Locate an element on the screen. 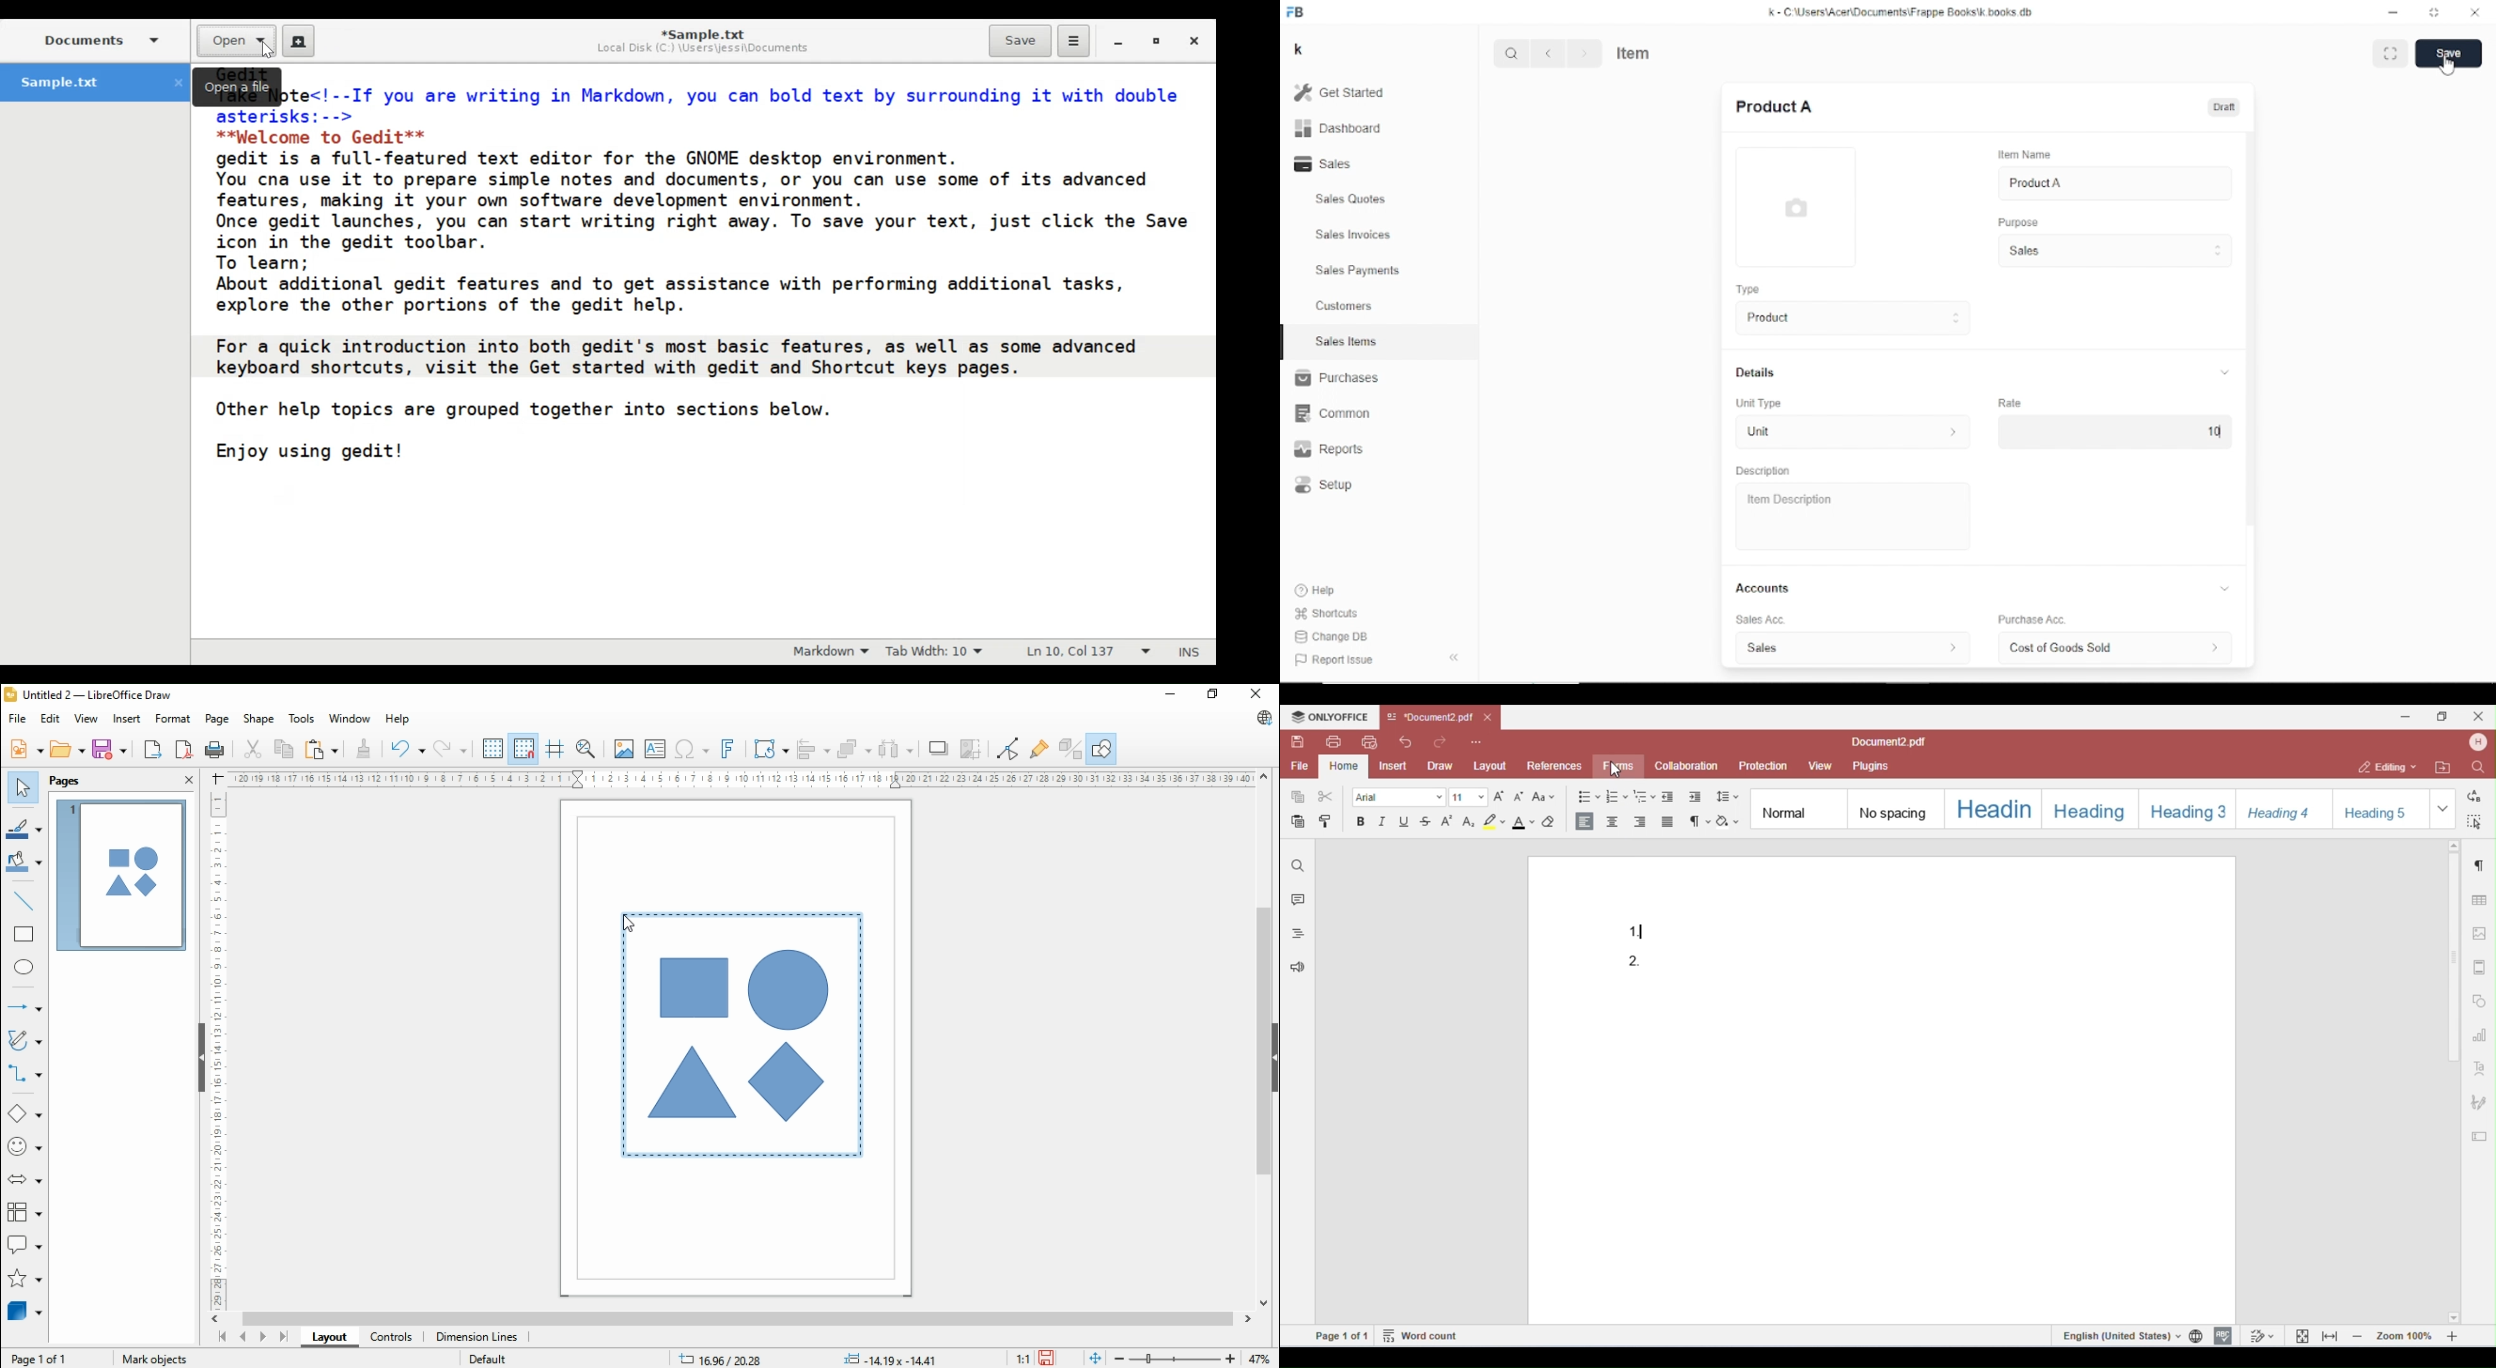 The height and width of the screenshot is (1372, 2520). -0.17x-0.17 is located at coordinates (883, 1358).